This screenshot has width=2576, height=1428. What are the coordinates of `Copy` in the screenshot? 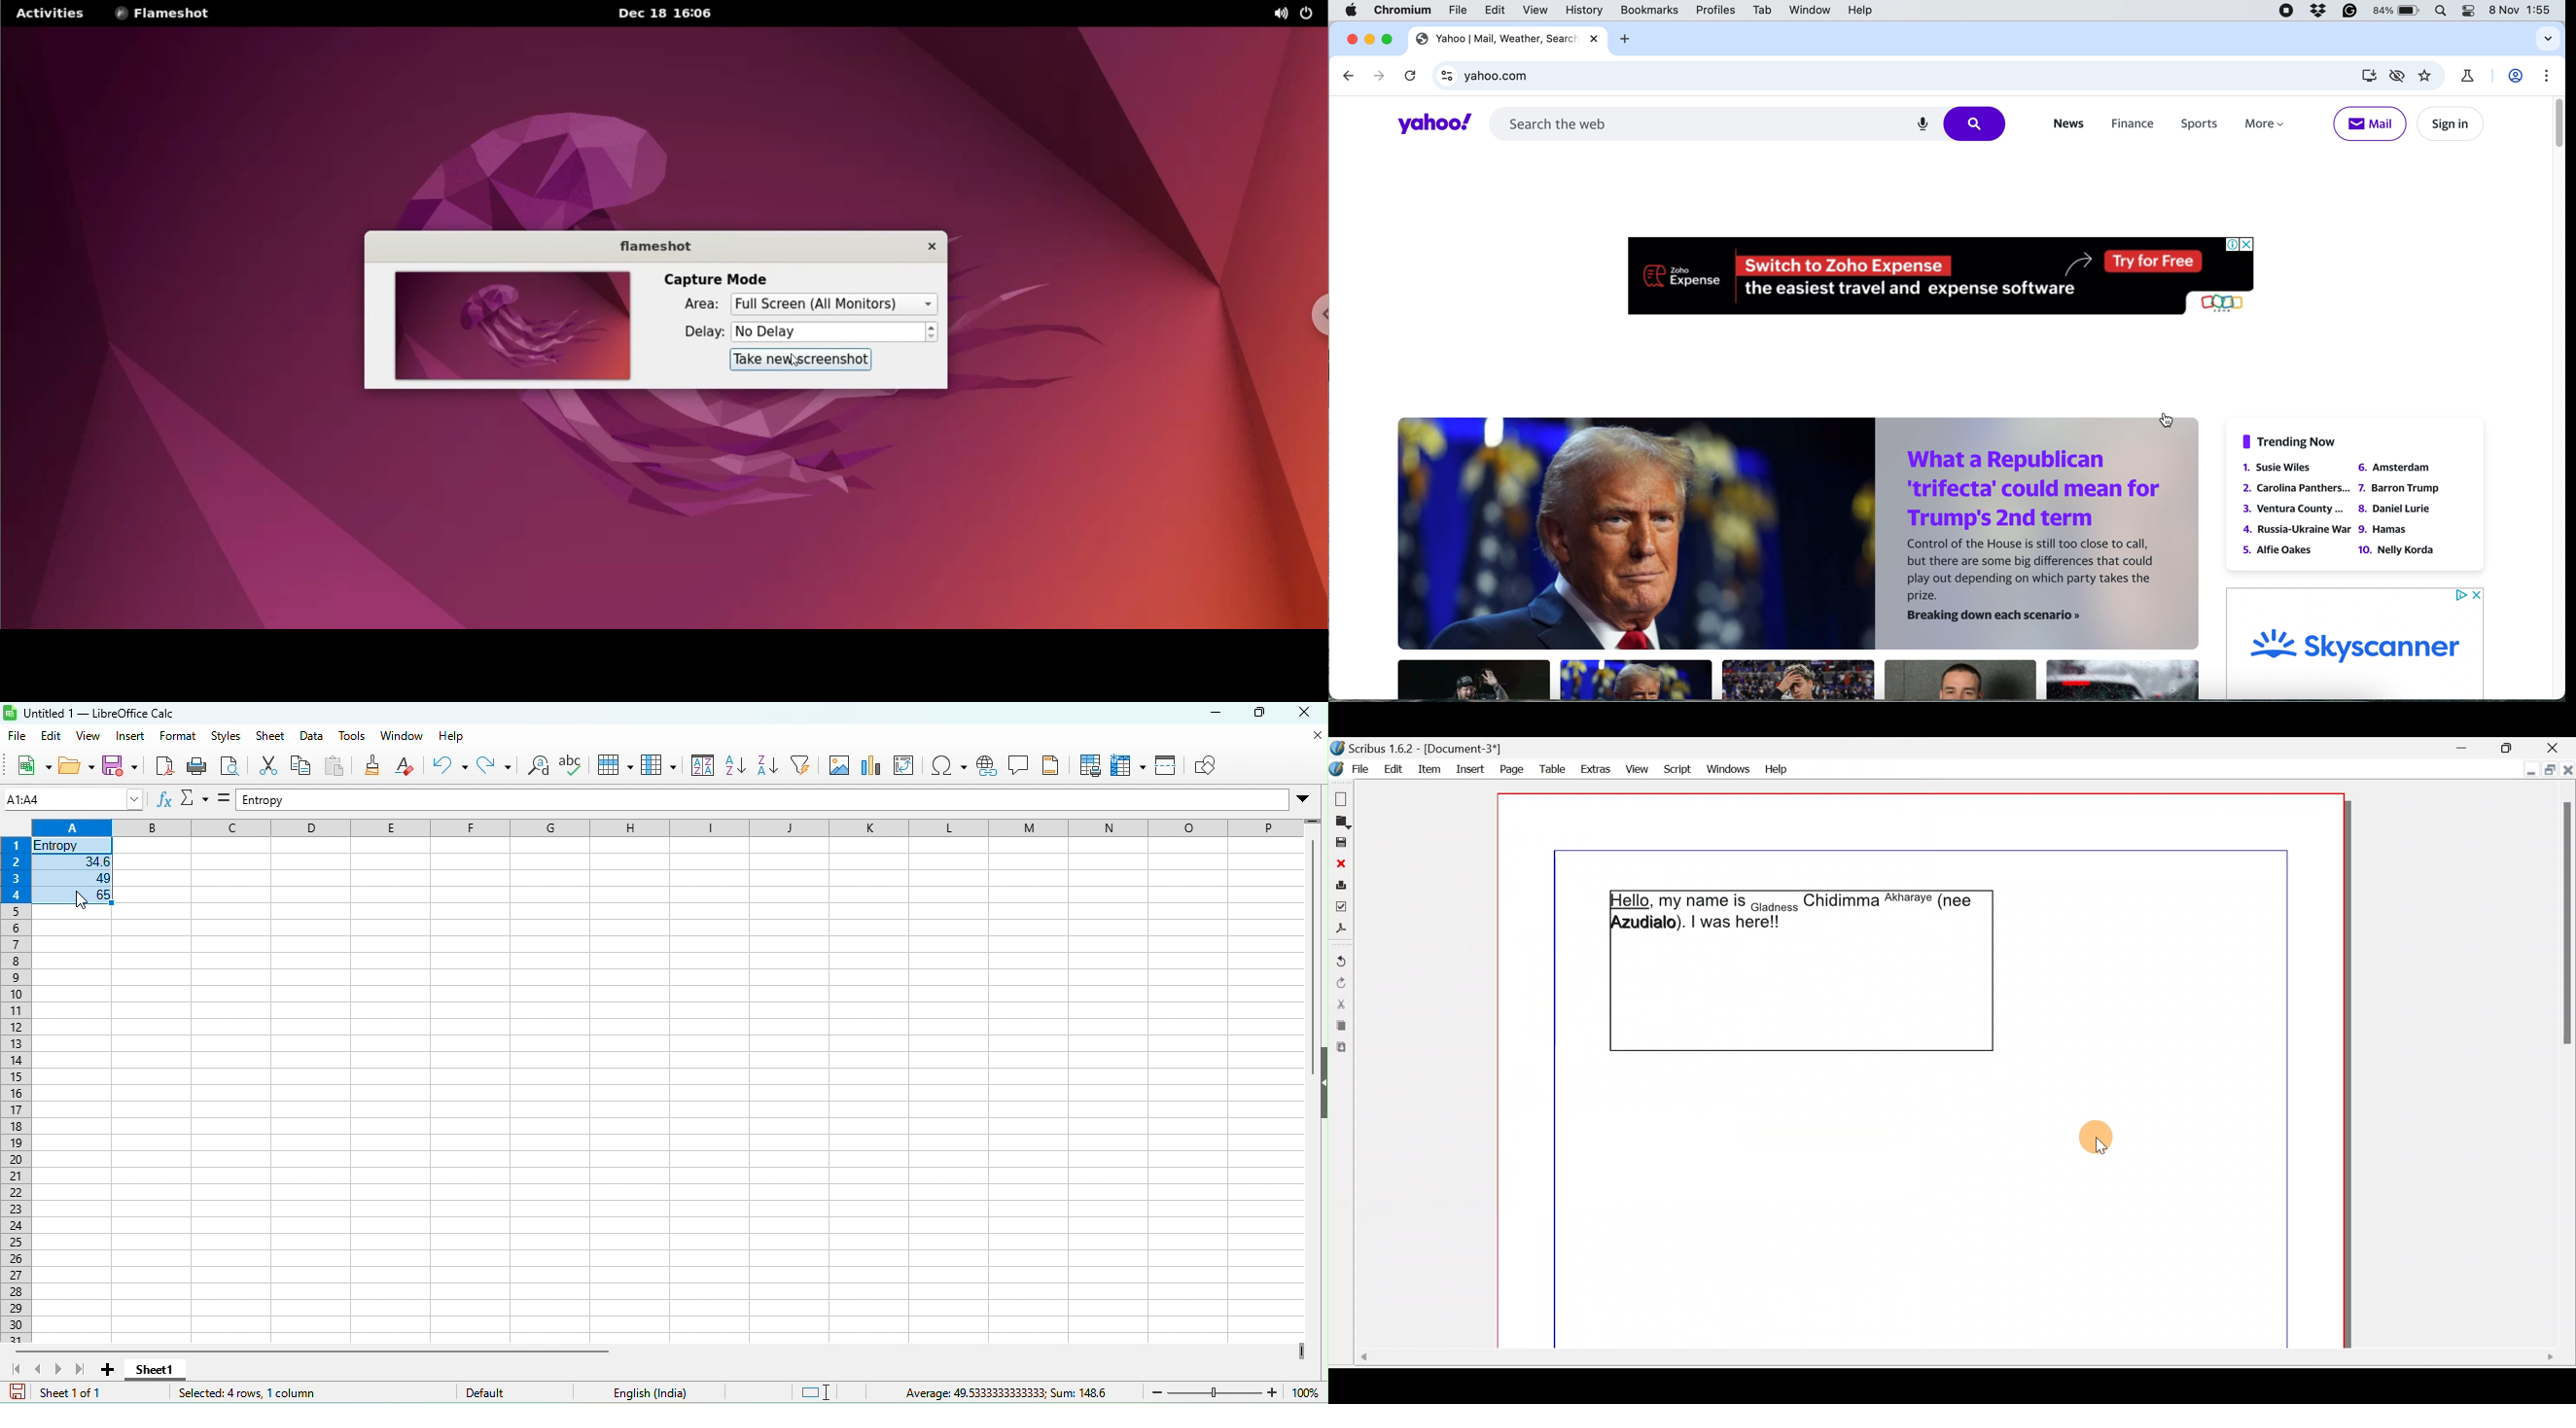 It's located at (1340, 1028).